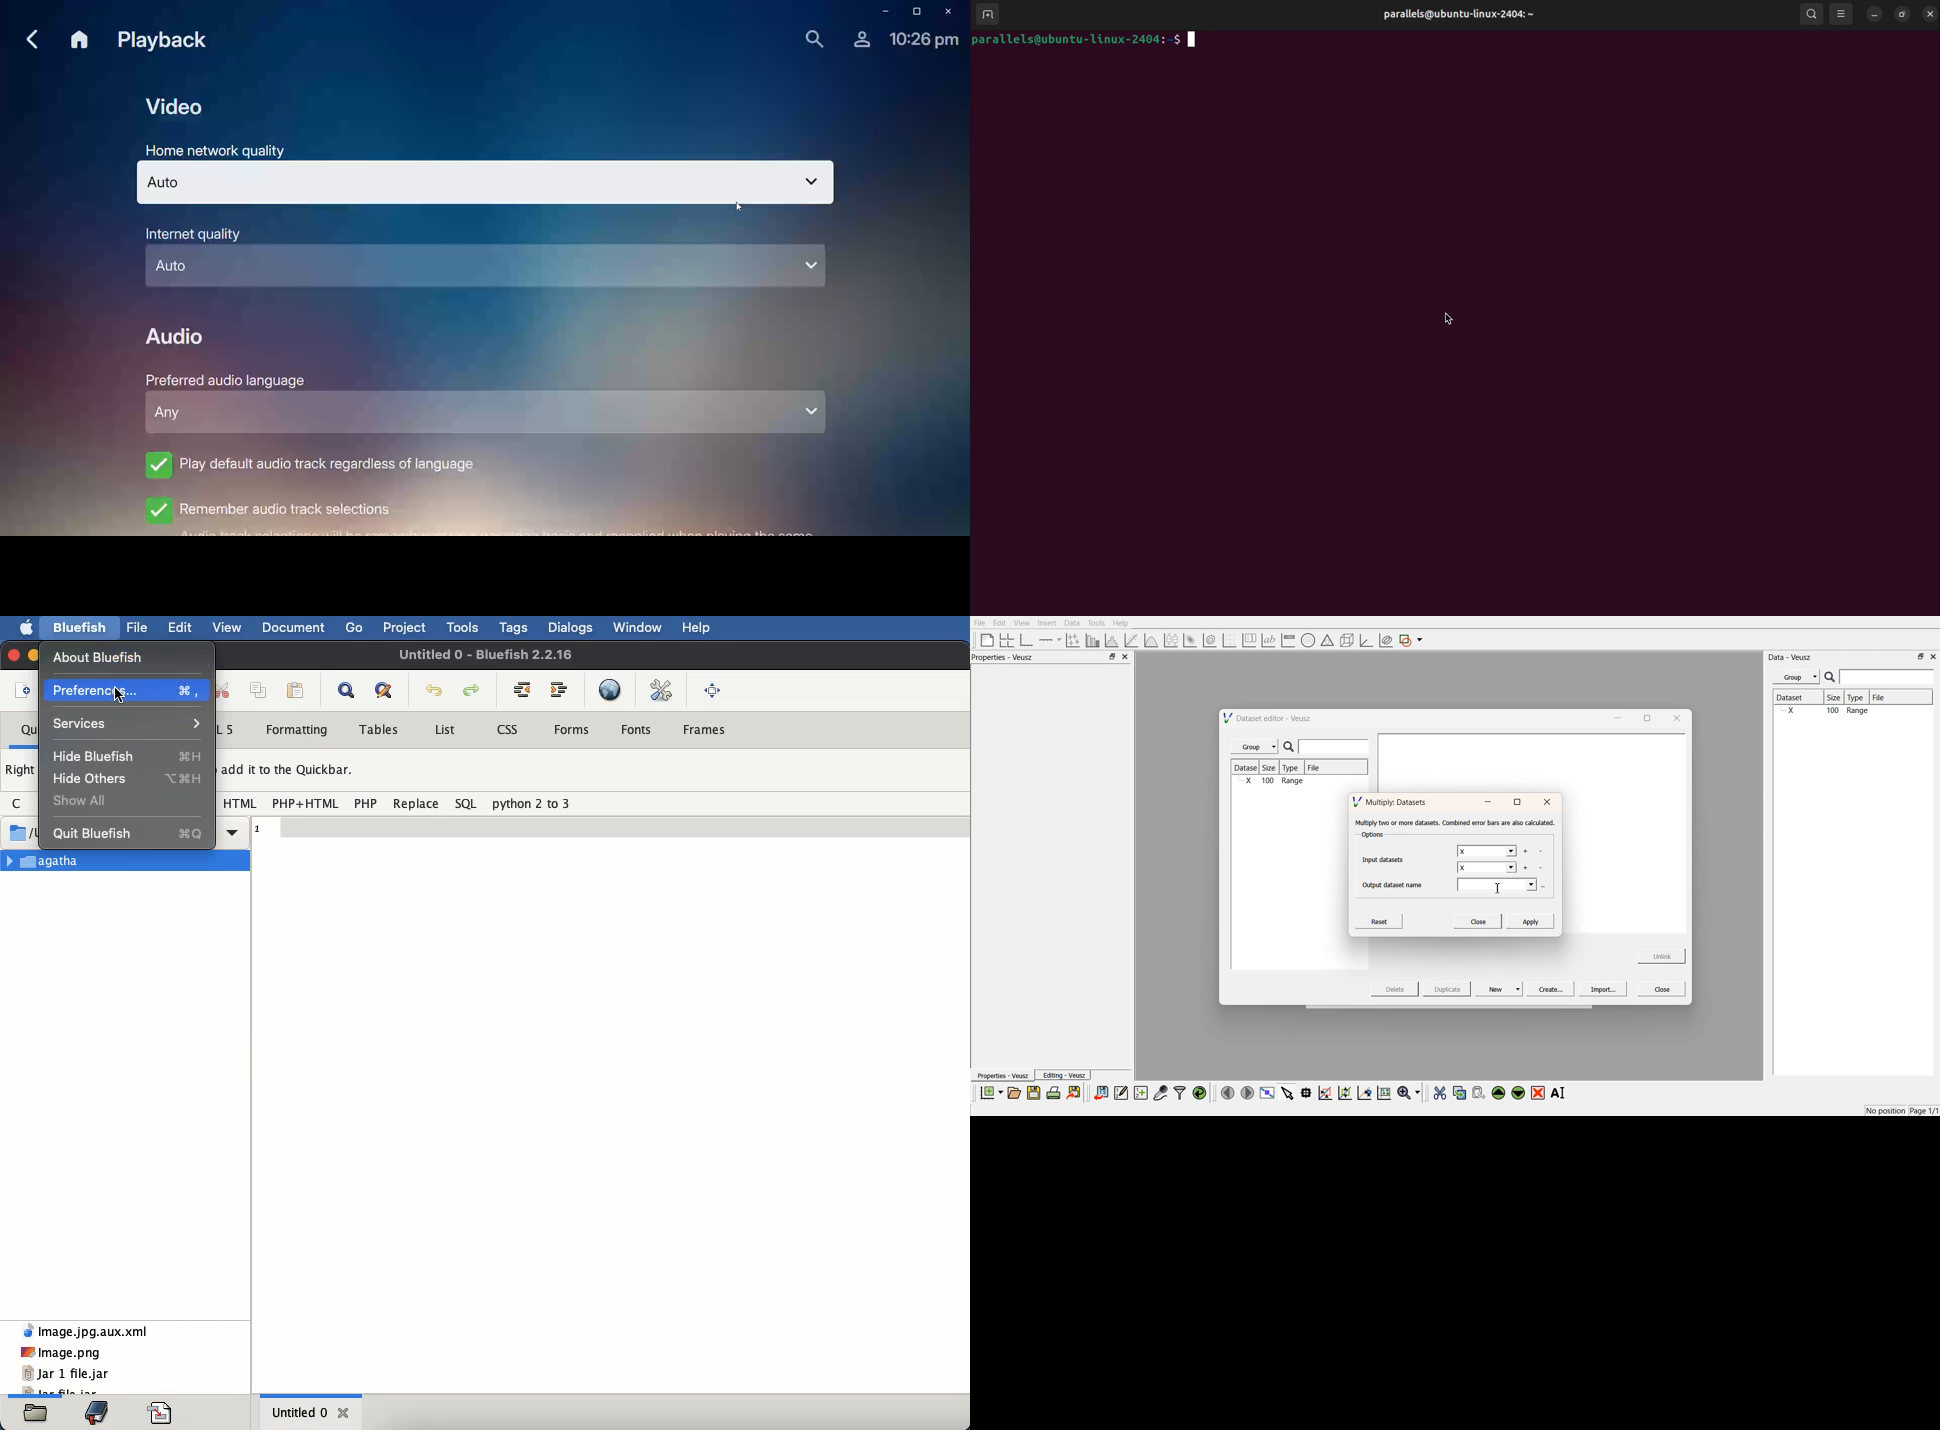 The image size is (1960, 1456). Describe the element at coordinates (435, 691) in the screenshot. I see `undo` at that location.